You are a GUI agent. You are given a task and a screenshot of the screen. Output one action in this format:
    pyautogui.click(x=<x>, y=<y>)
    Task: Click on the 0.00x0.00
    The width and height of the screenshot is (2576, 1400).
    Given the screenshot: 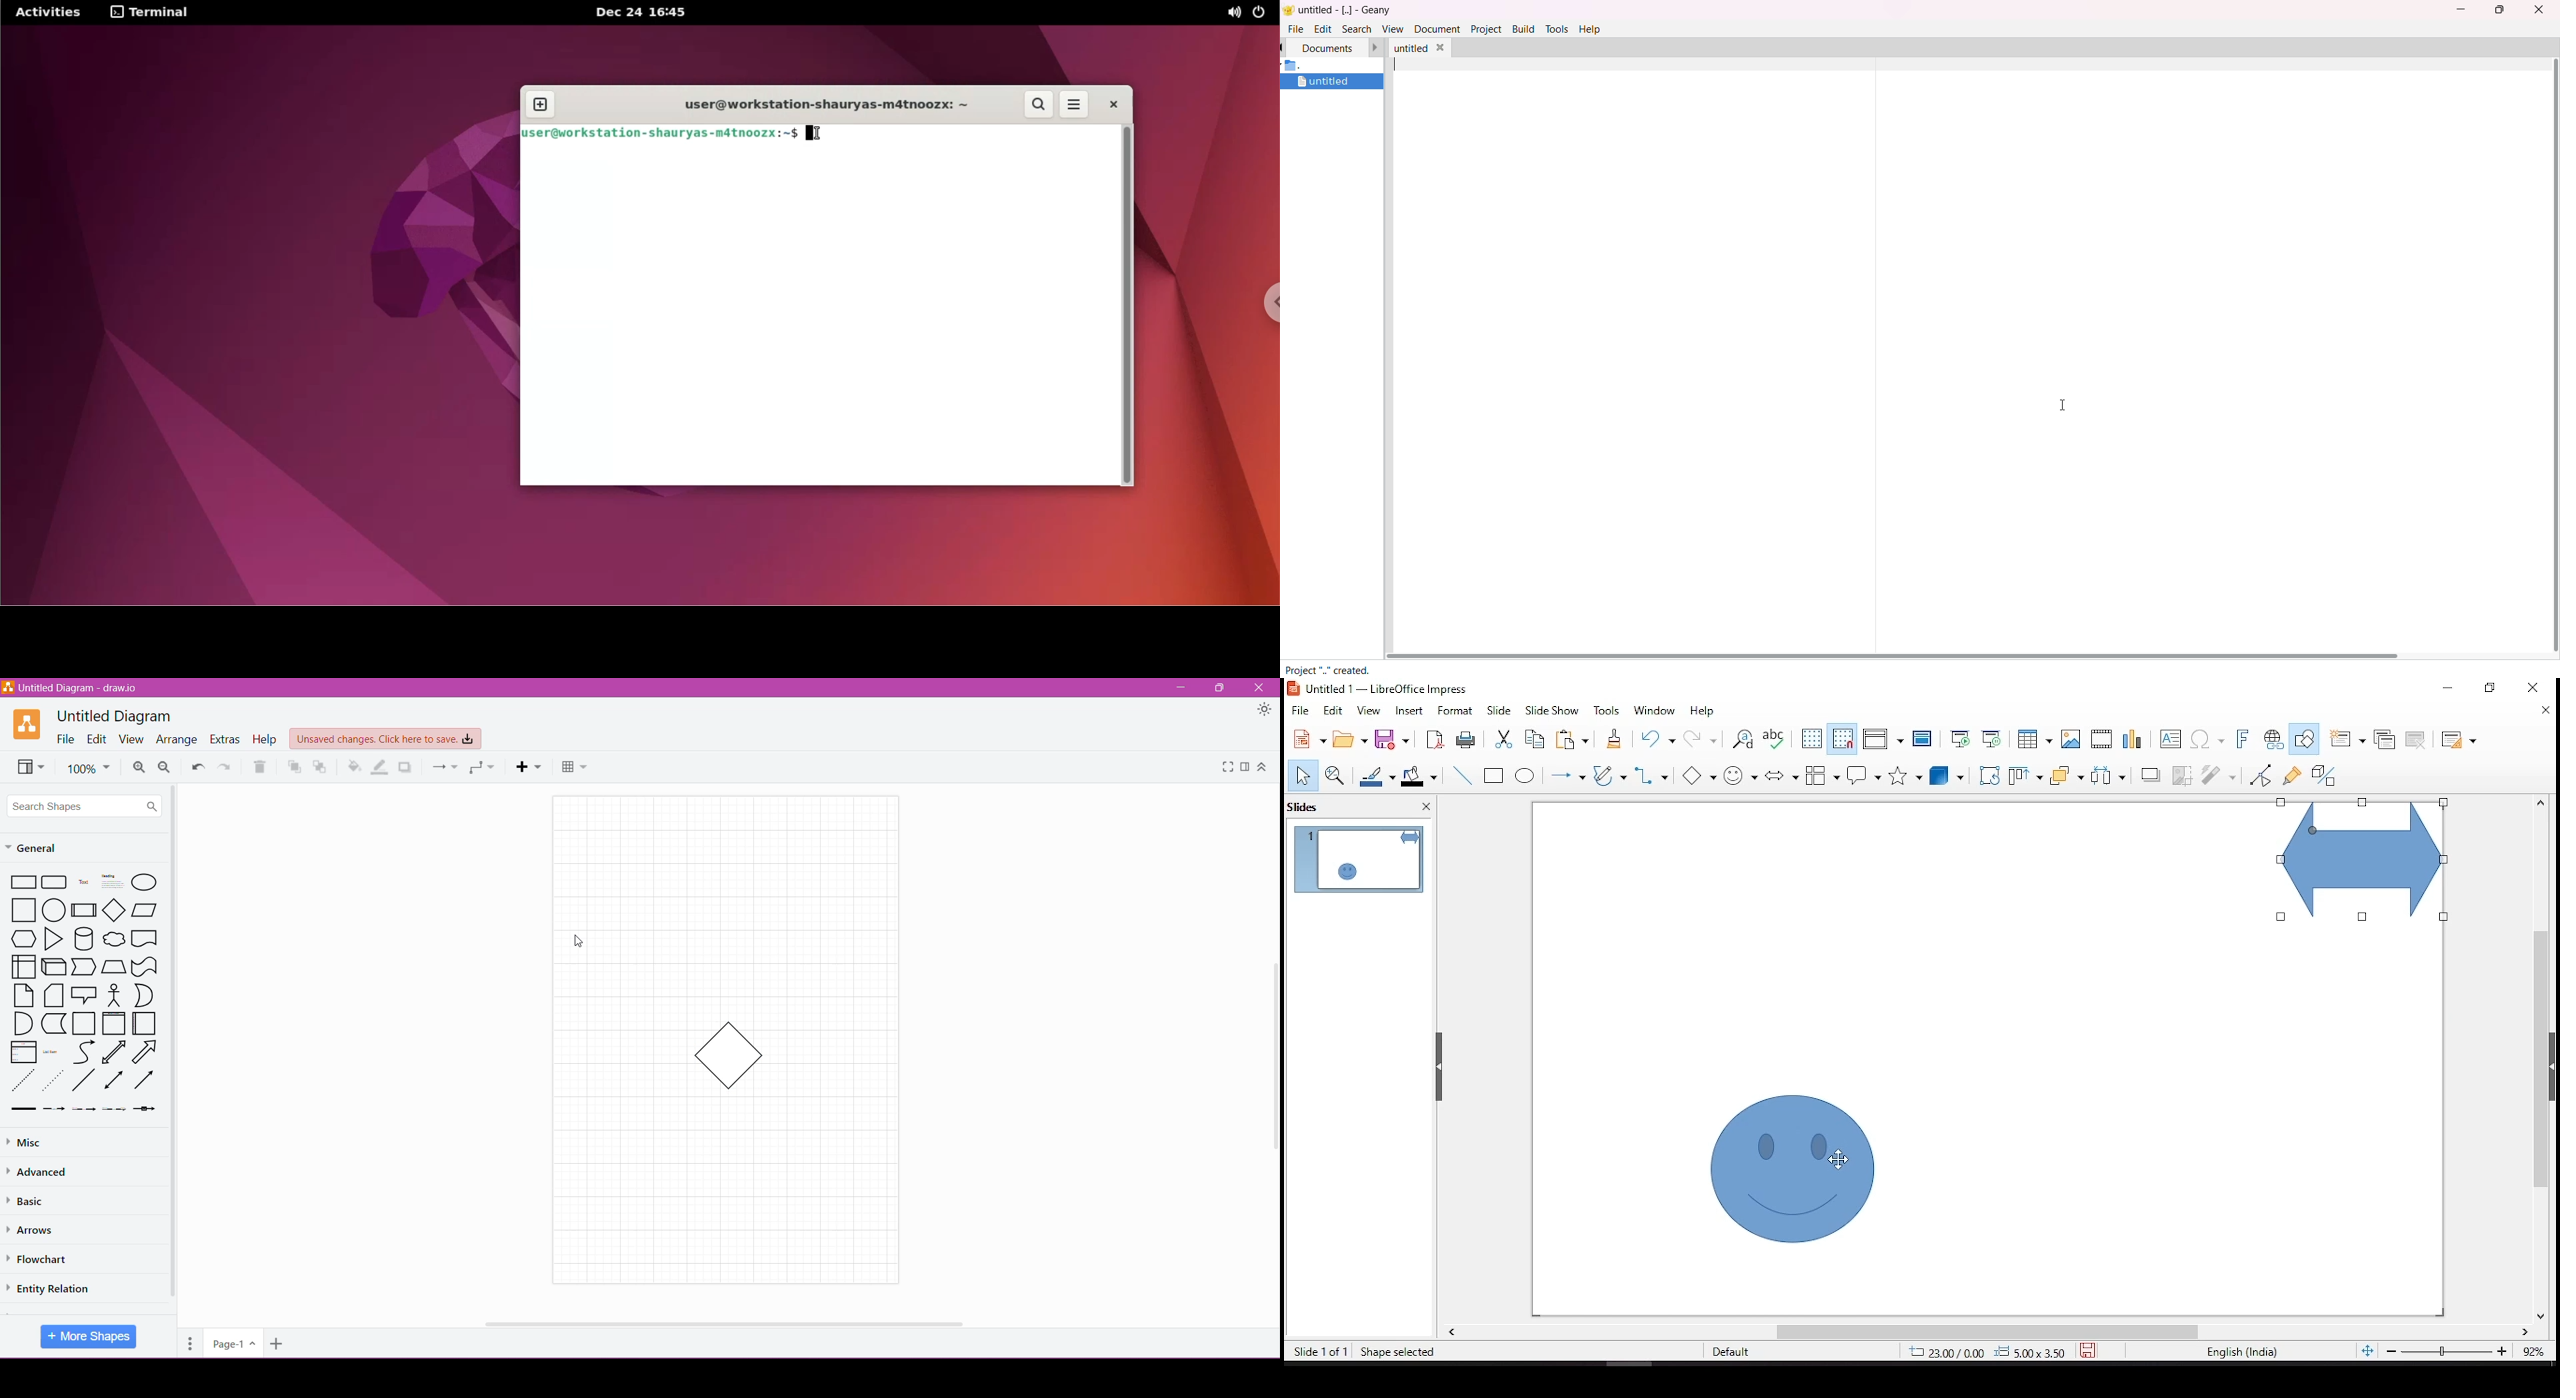 What is the action you would take?
    pyautogui.click(x=2029, y=1351)
    